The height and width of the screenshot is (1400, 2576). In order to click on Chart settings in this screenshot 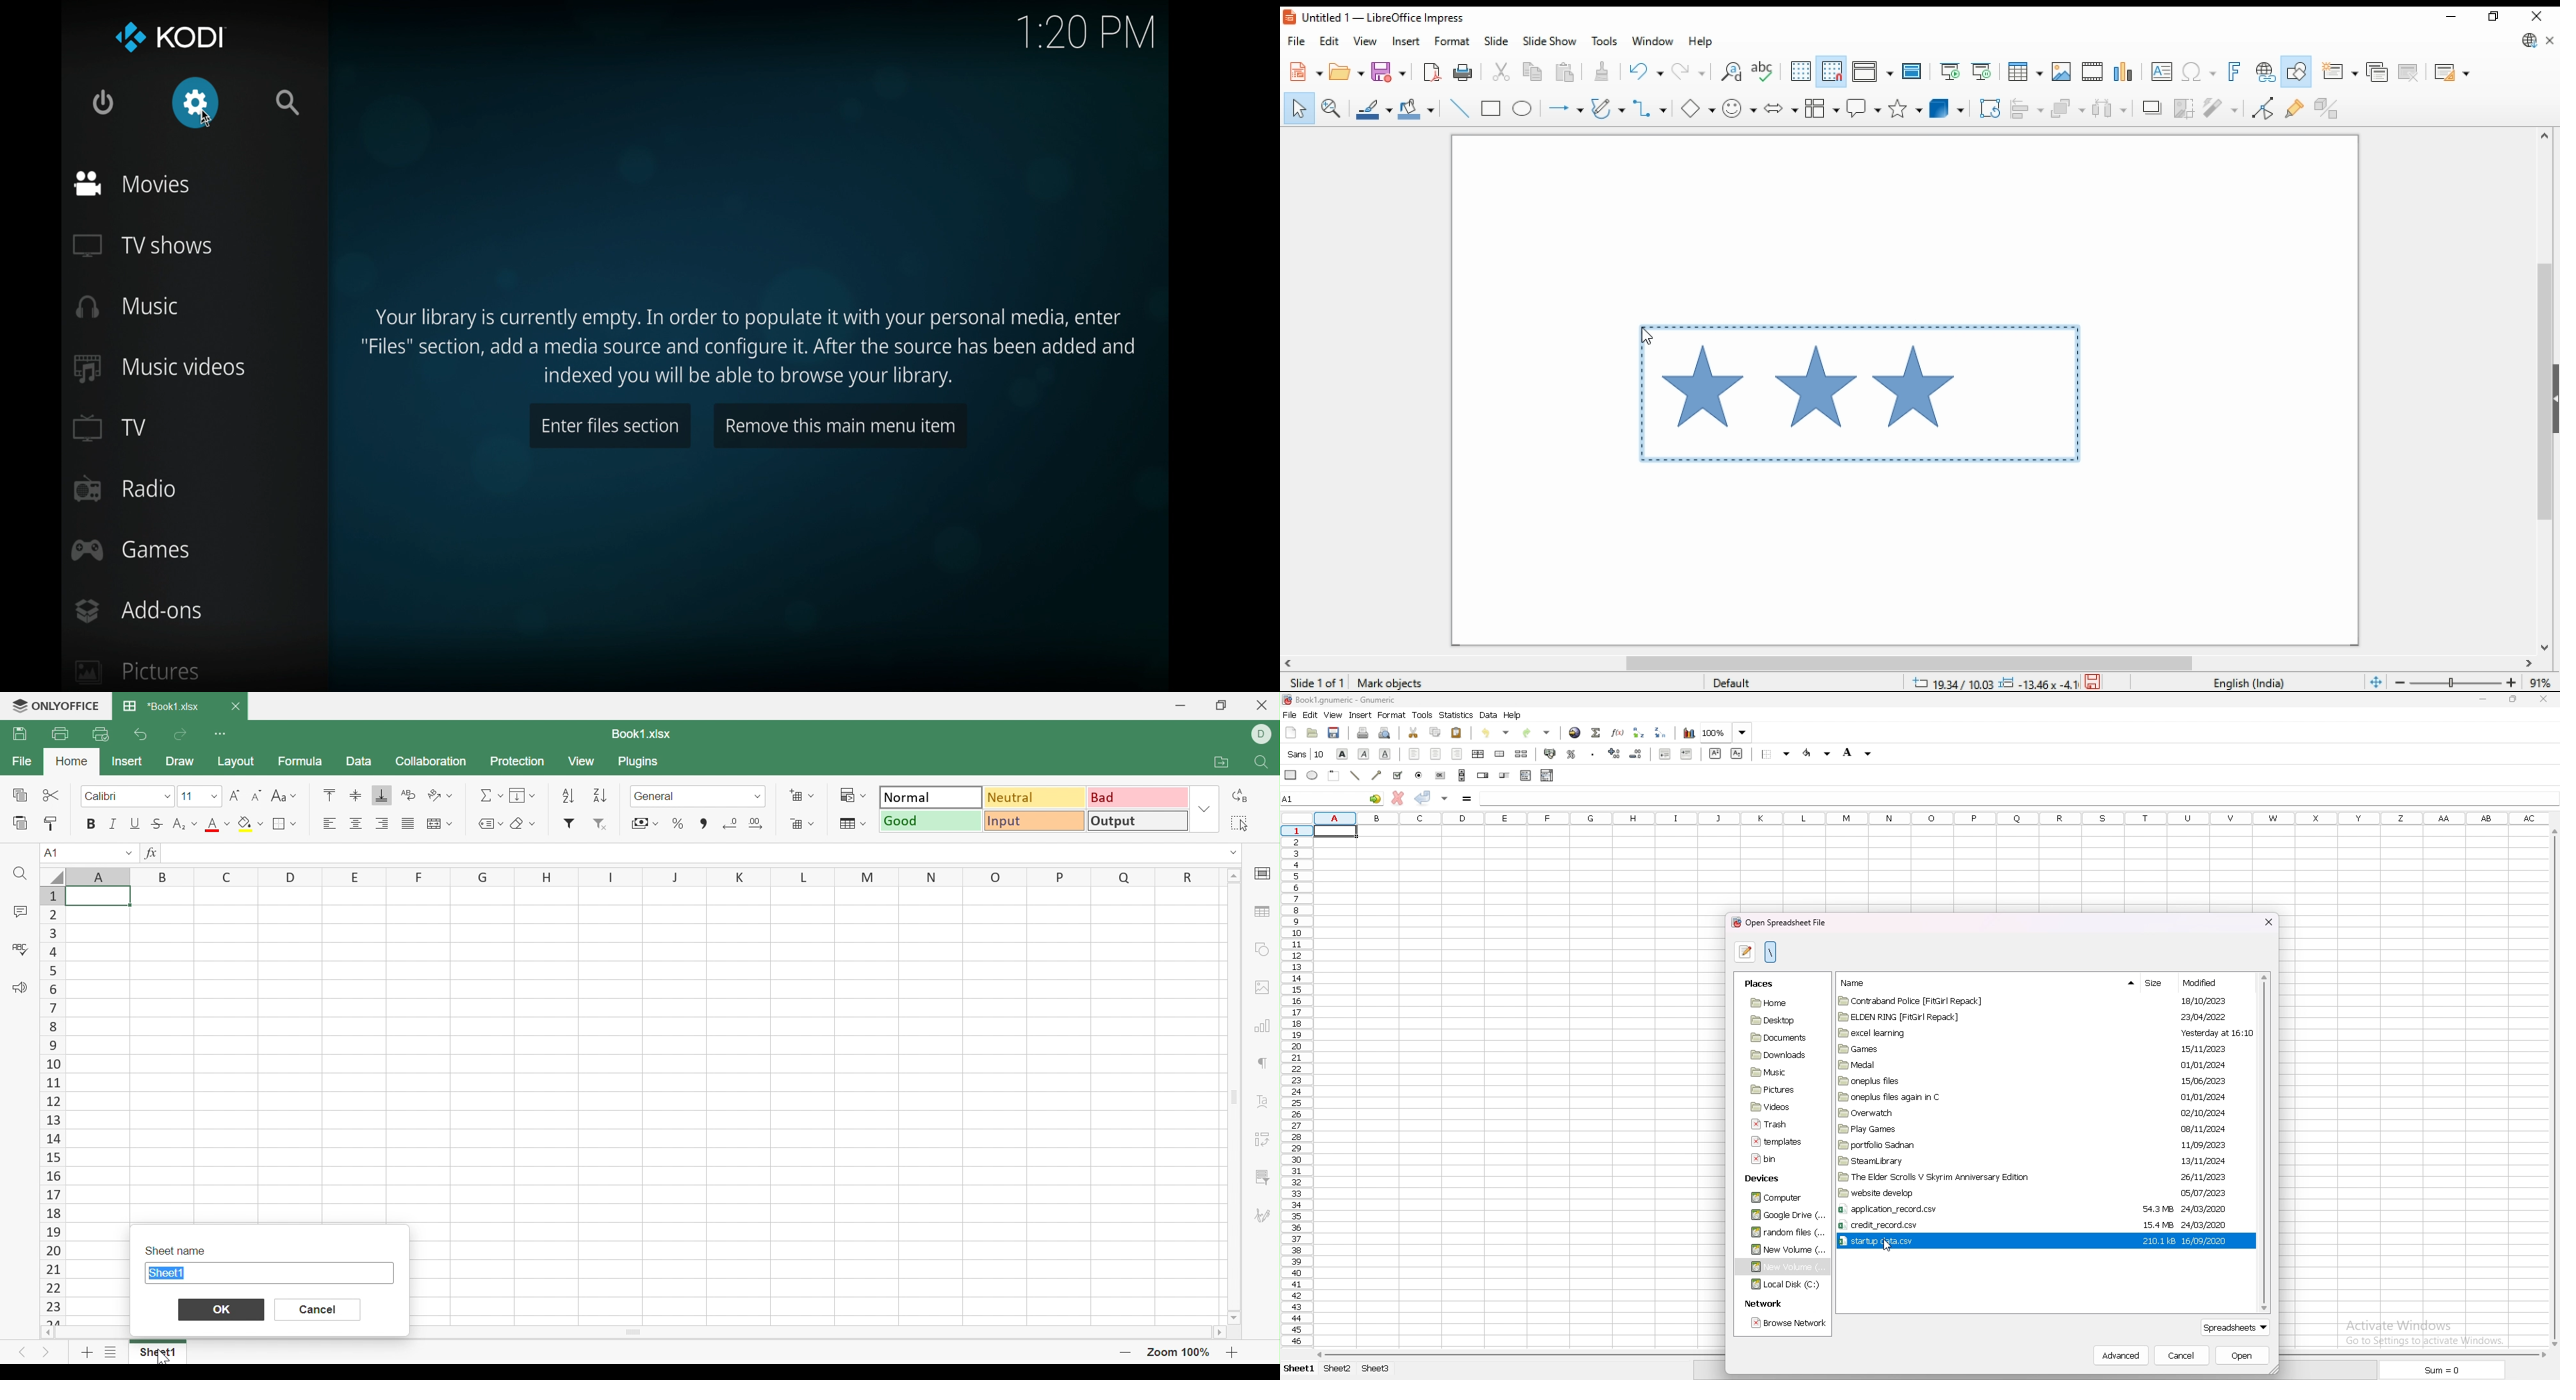, I will do `click(1263, 1028)`.